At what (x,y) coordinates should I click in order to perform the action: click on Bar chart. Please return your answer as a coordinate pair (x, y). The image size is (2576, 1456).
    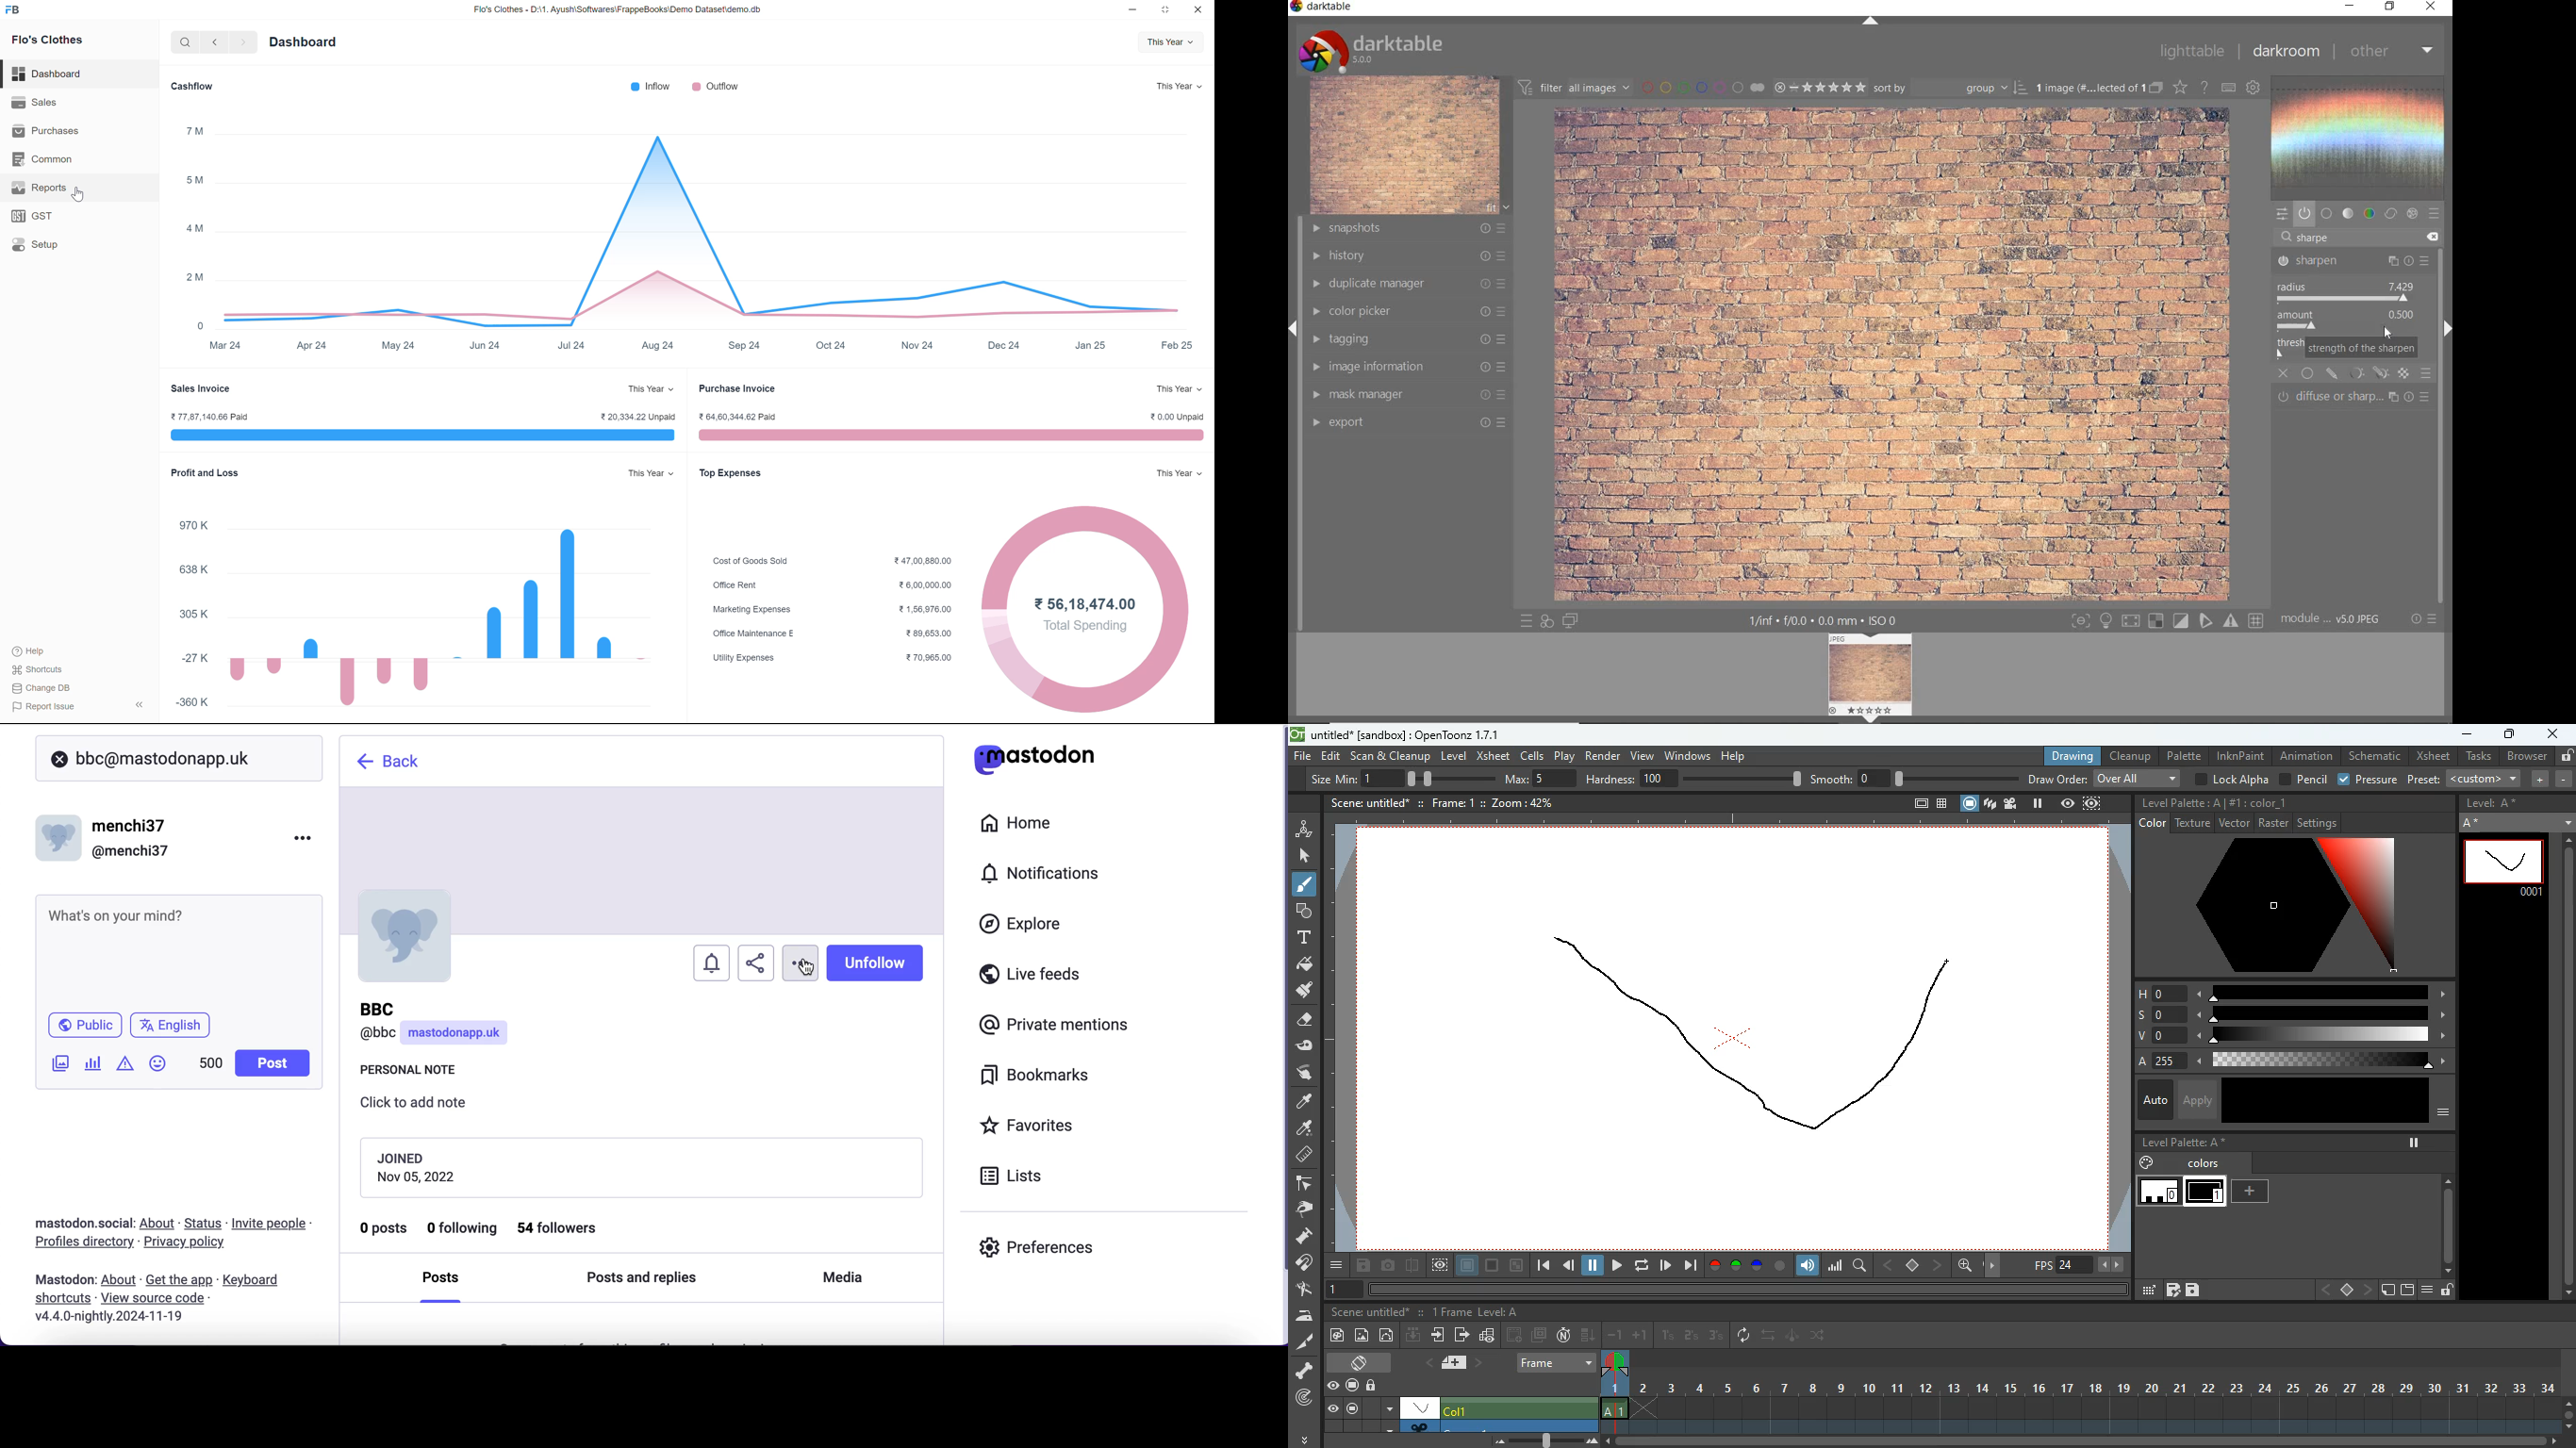
    Looking at the image, I should click on (426, 616).